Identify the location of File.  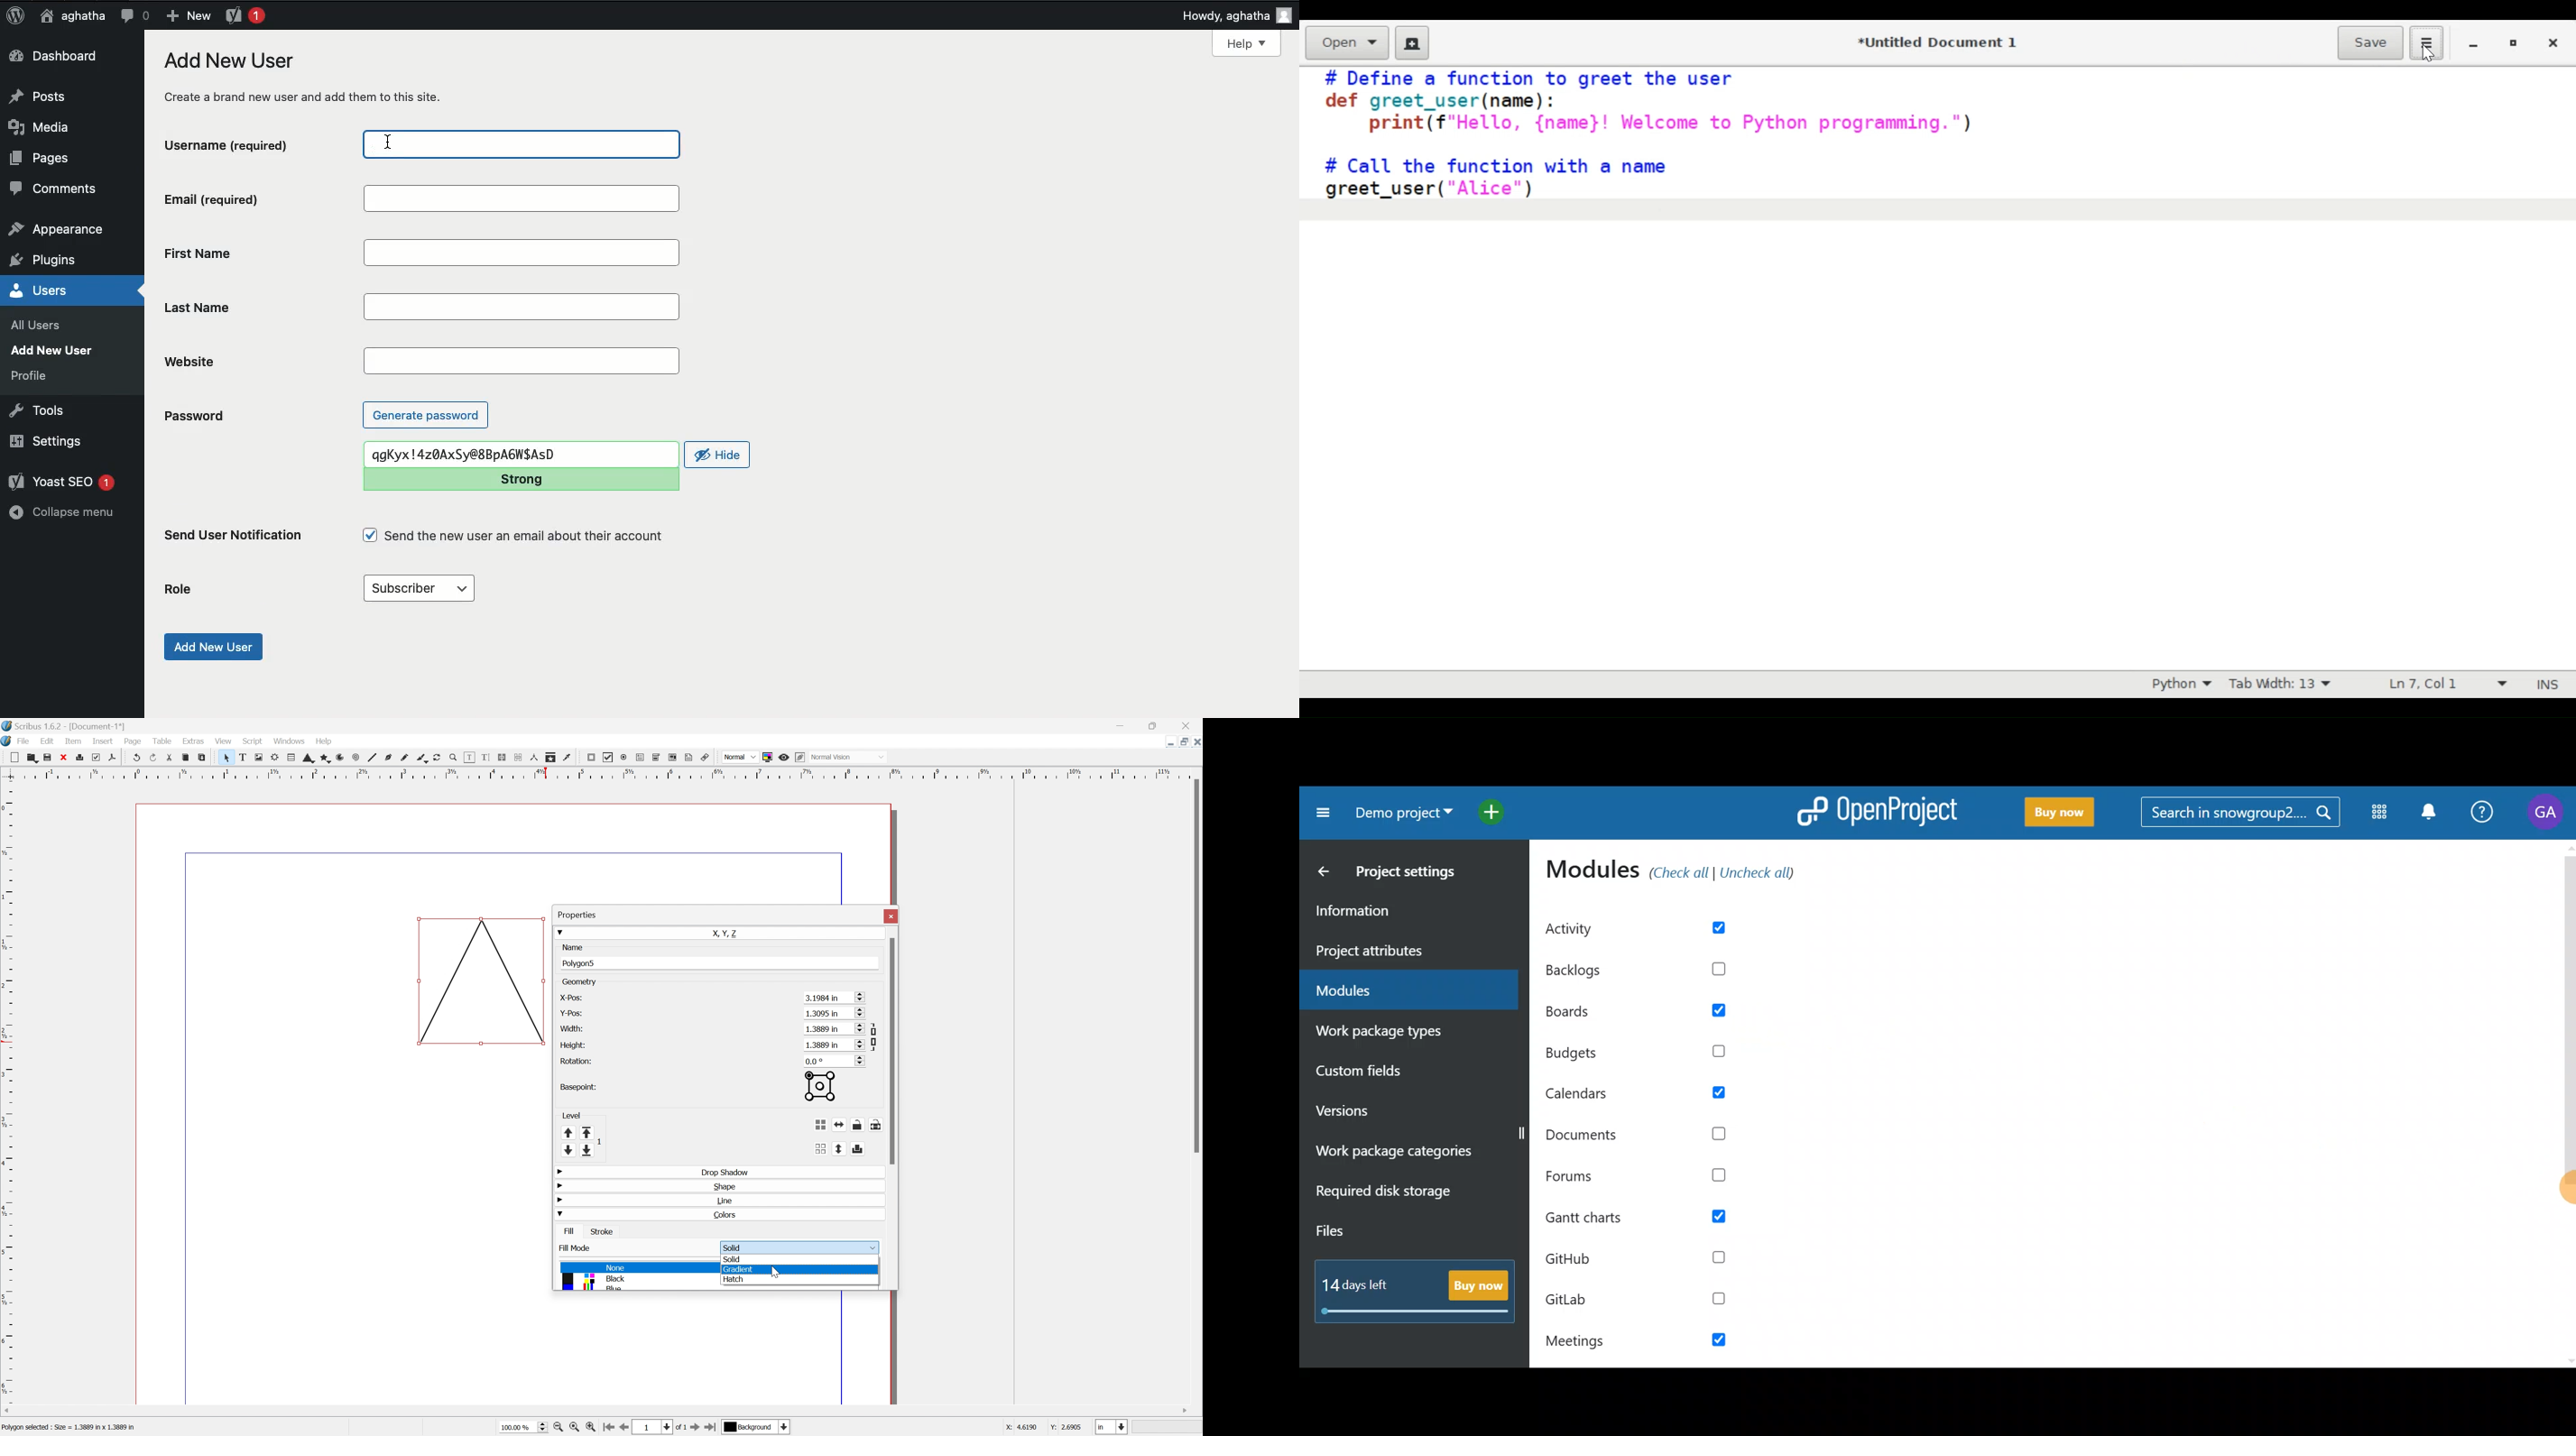
(24, 740).